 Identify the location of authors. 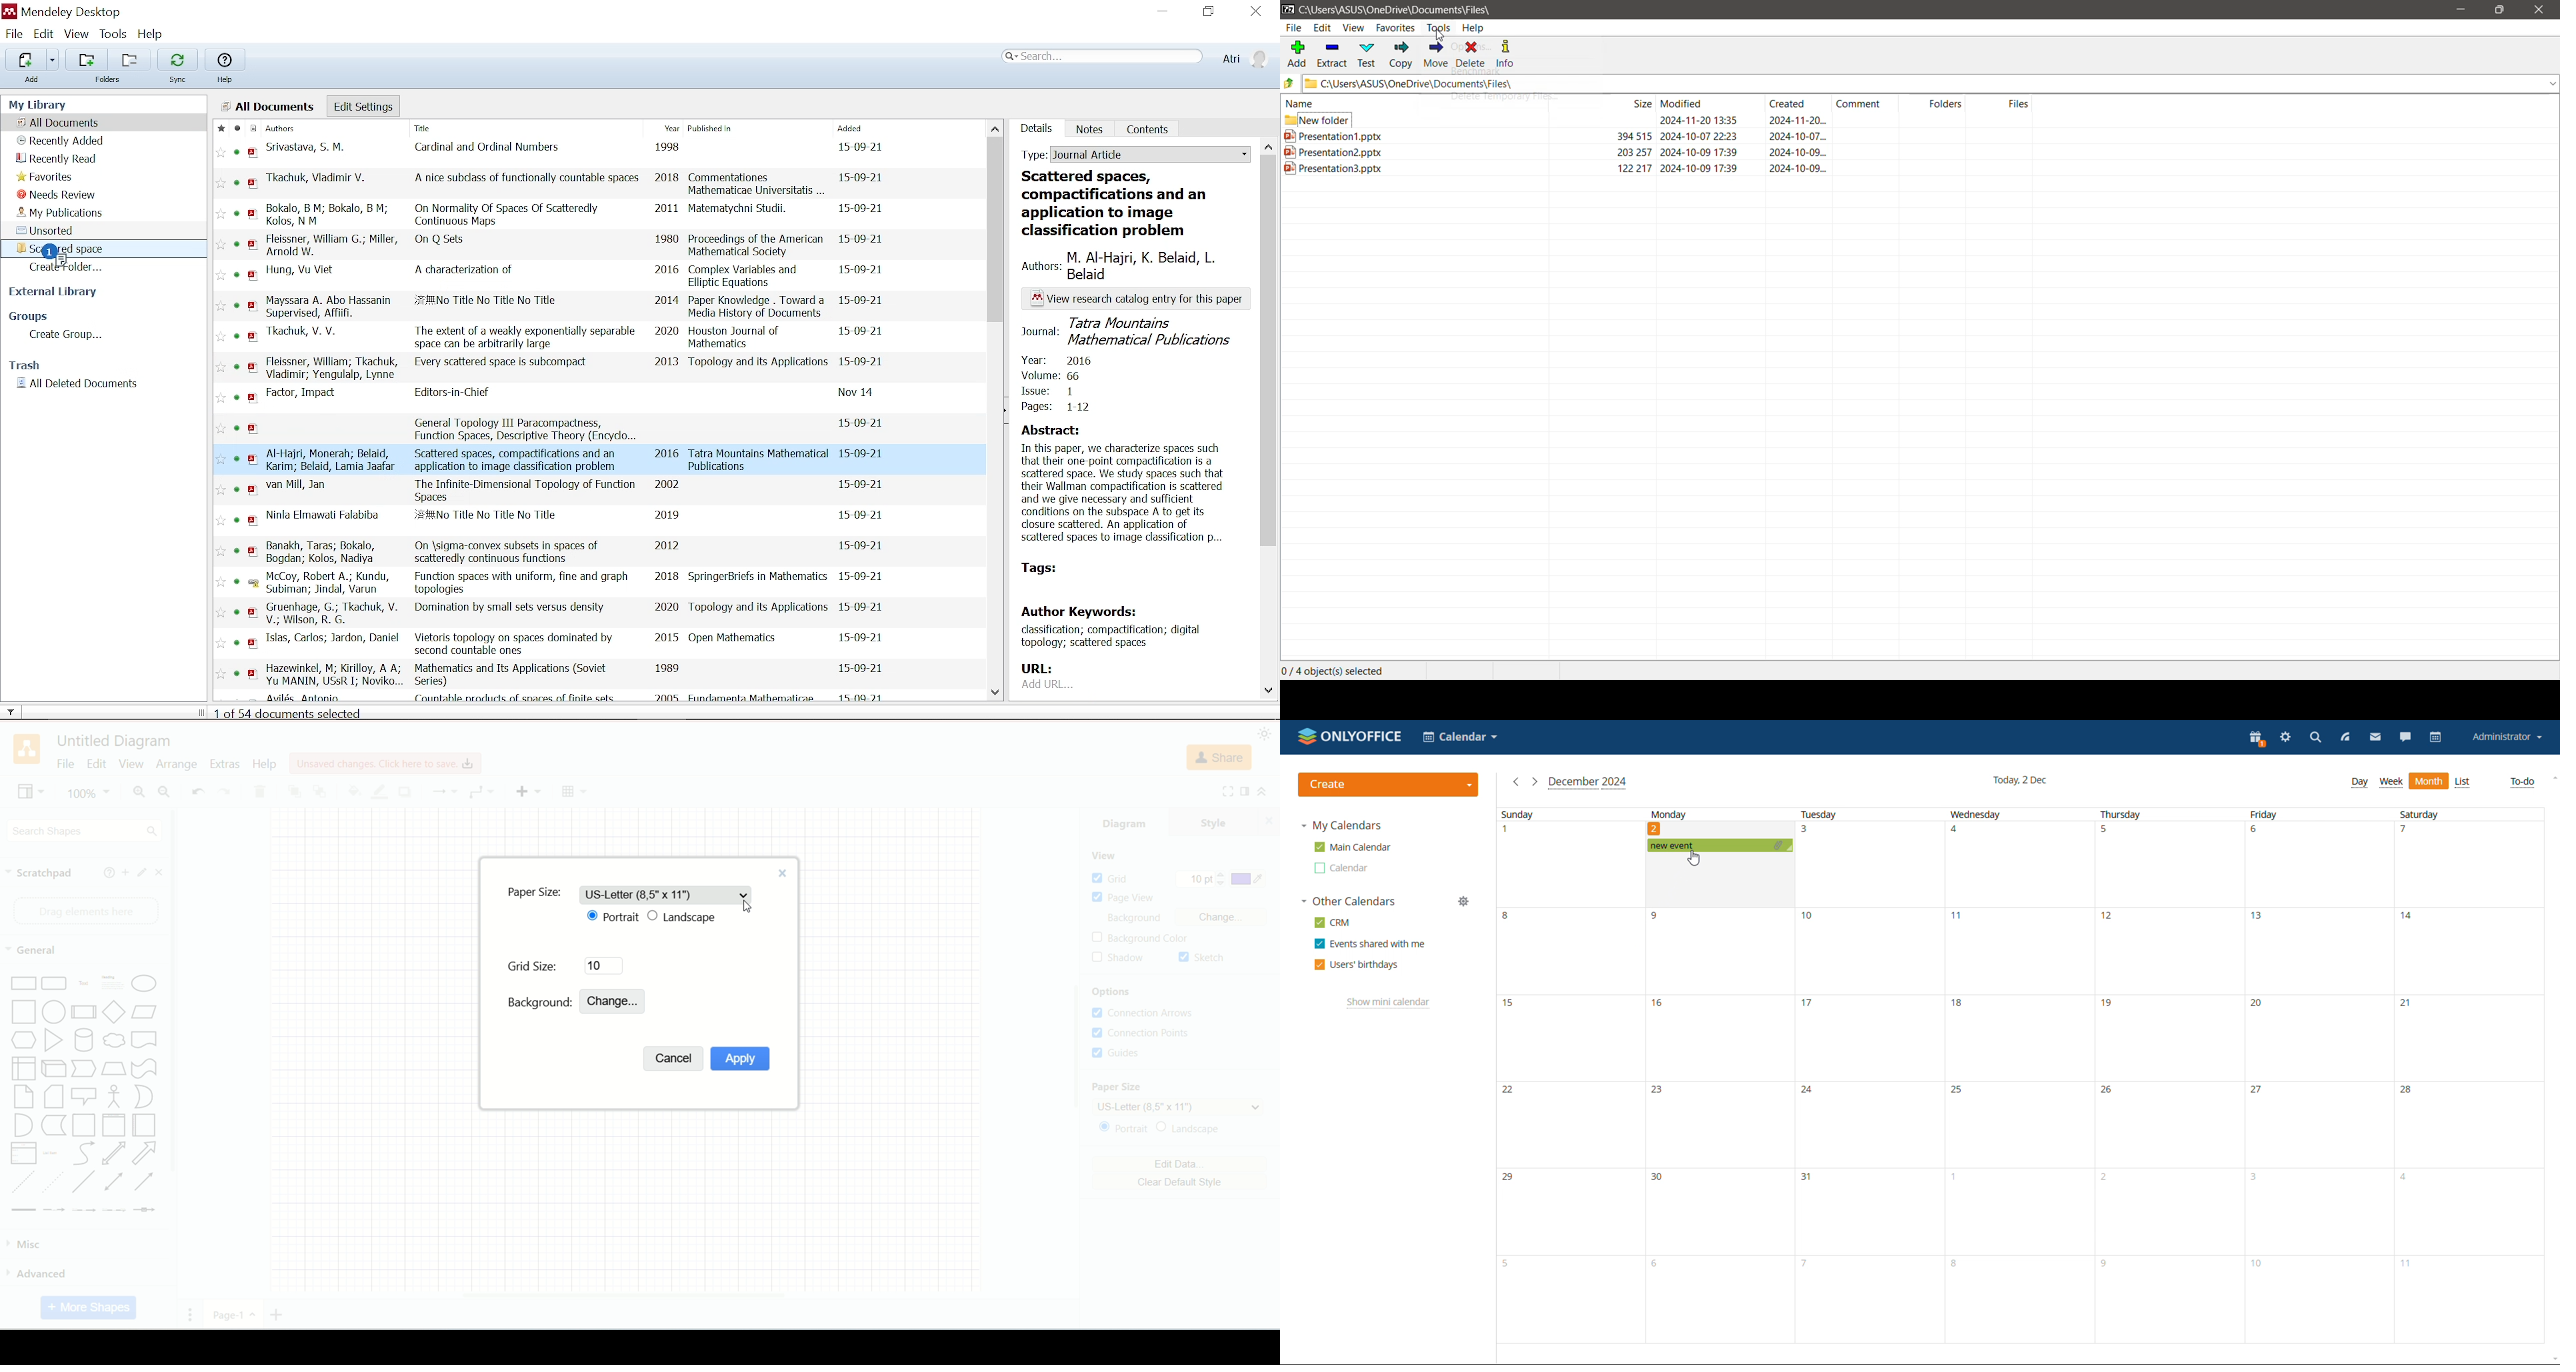
(329, 584).